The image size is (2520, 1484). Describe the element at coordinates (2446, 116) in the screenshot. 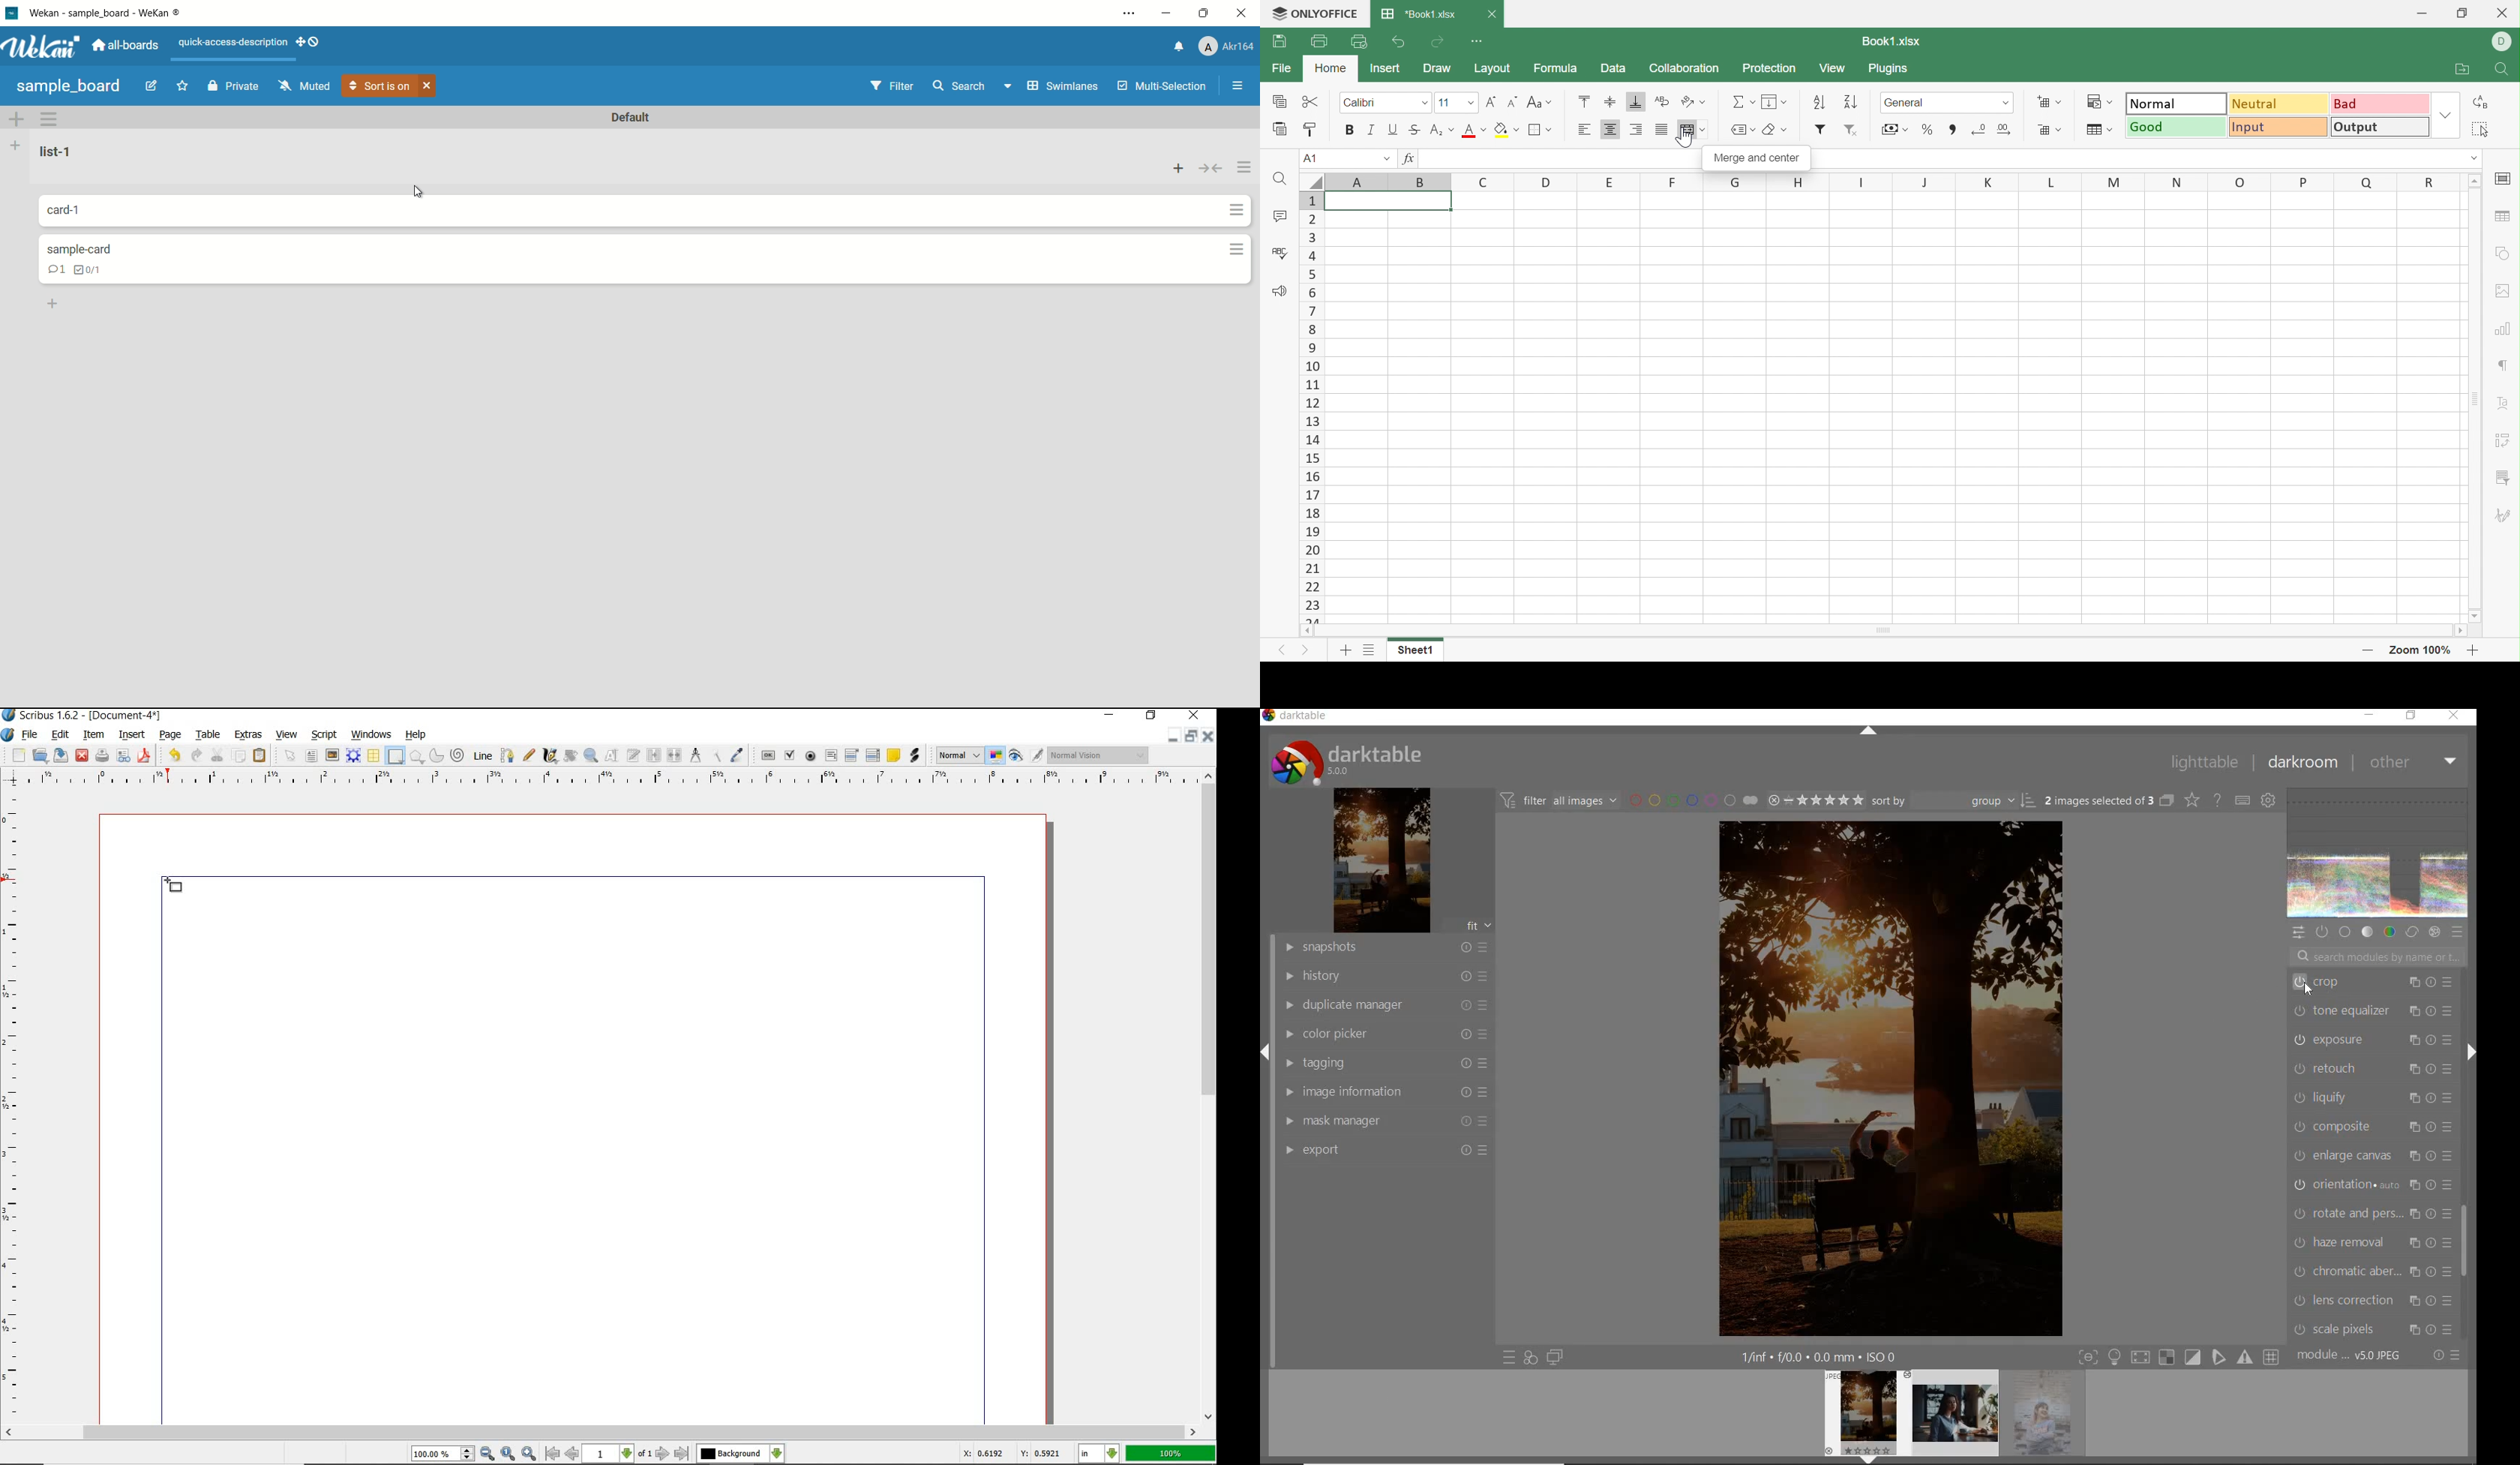

I see `Drop Down` at that location.